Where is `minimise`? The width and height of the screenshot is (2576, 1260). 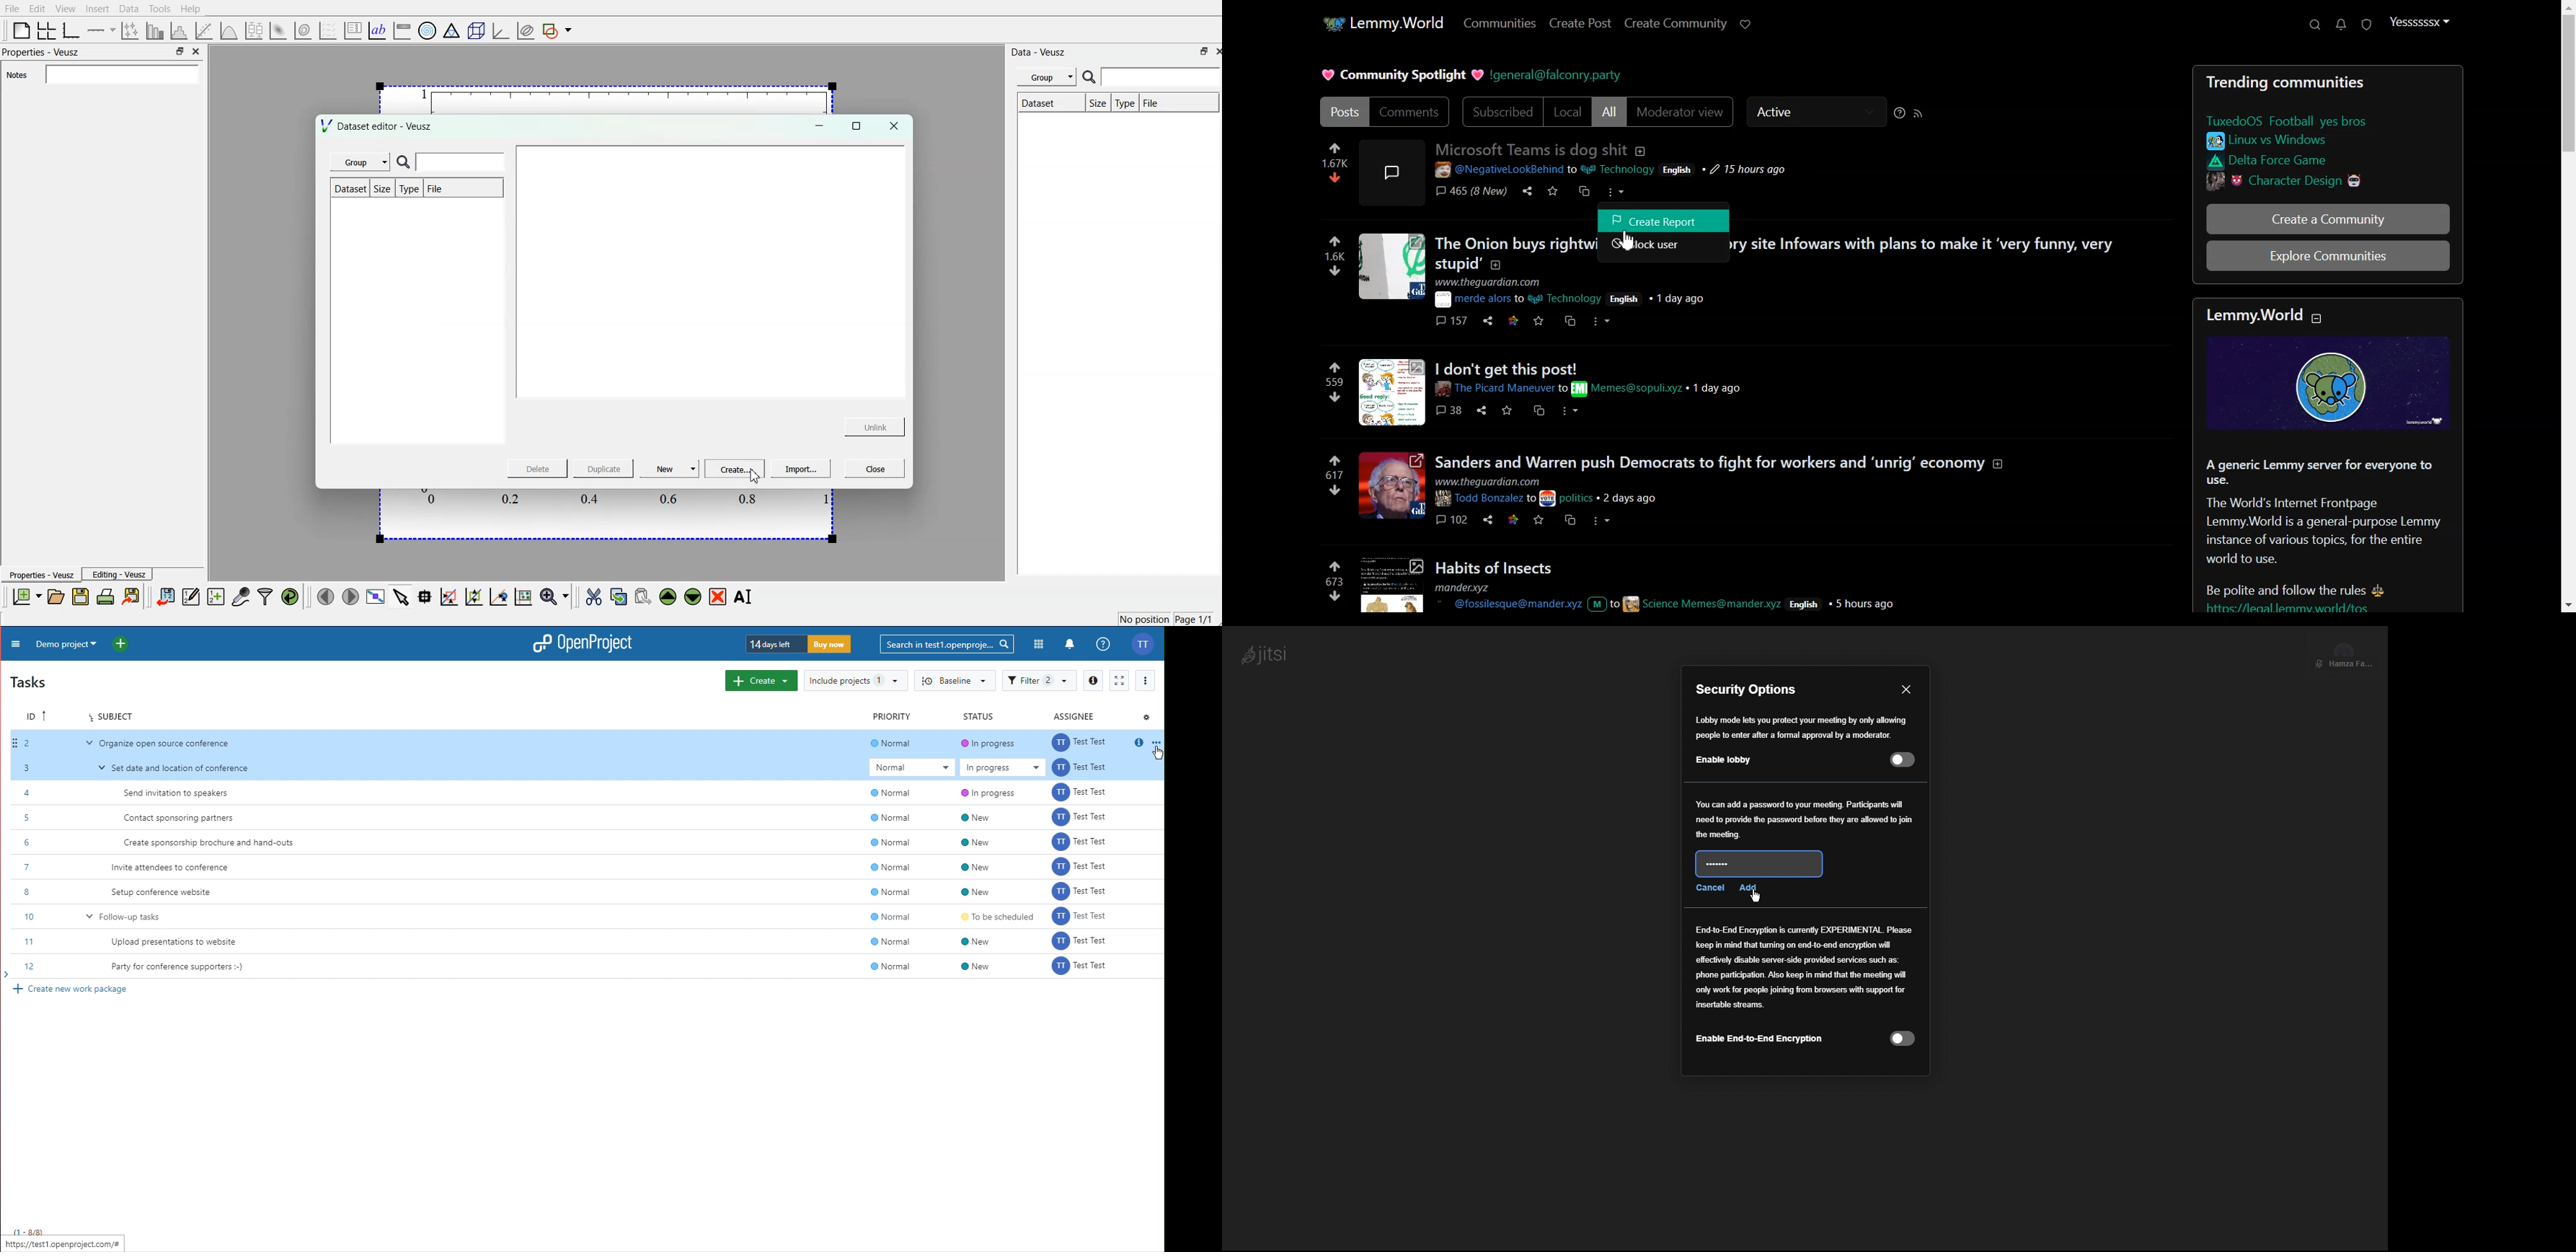
minimise is located at coordinates (179, 50).